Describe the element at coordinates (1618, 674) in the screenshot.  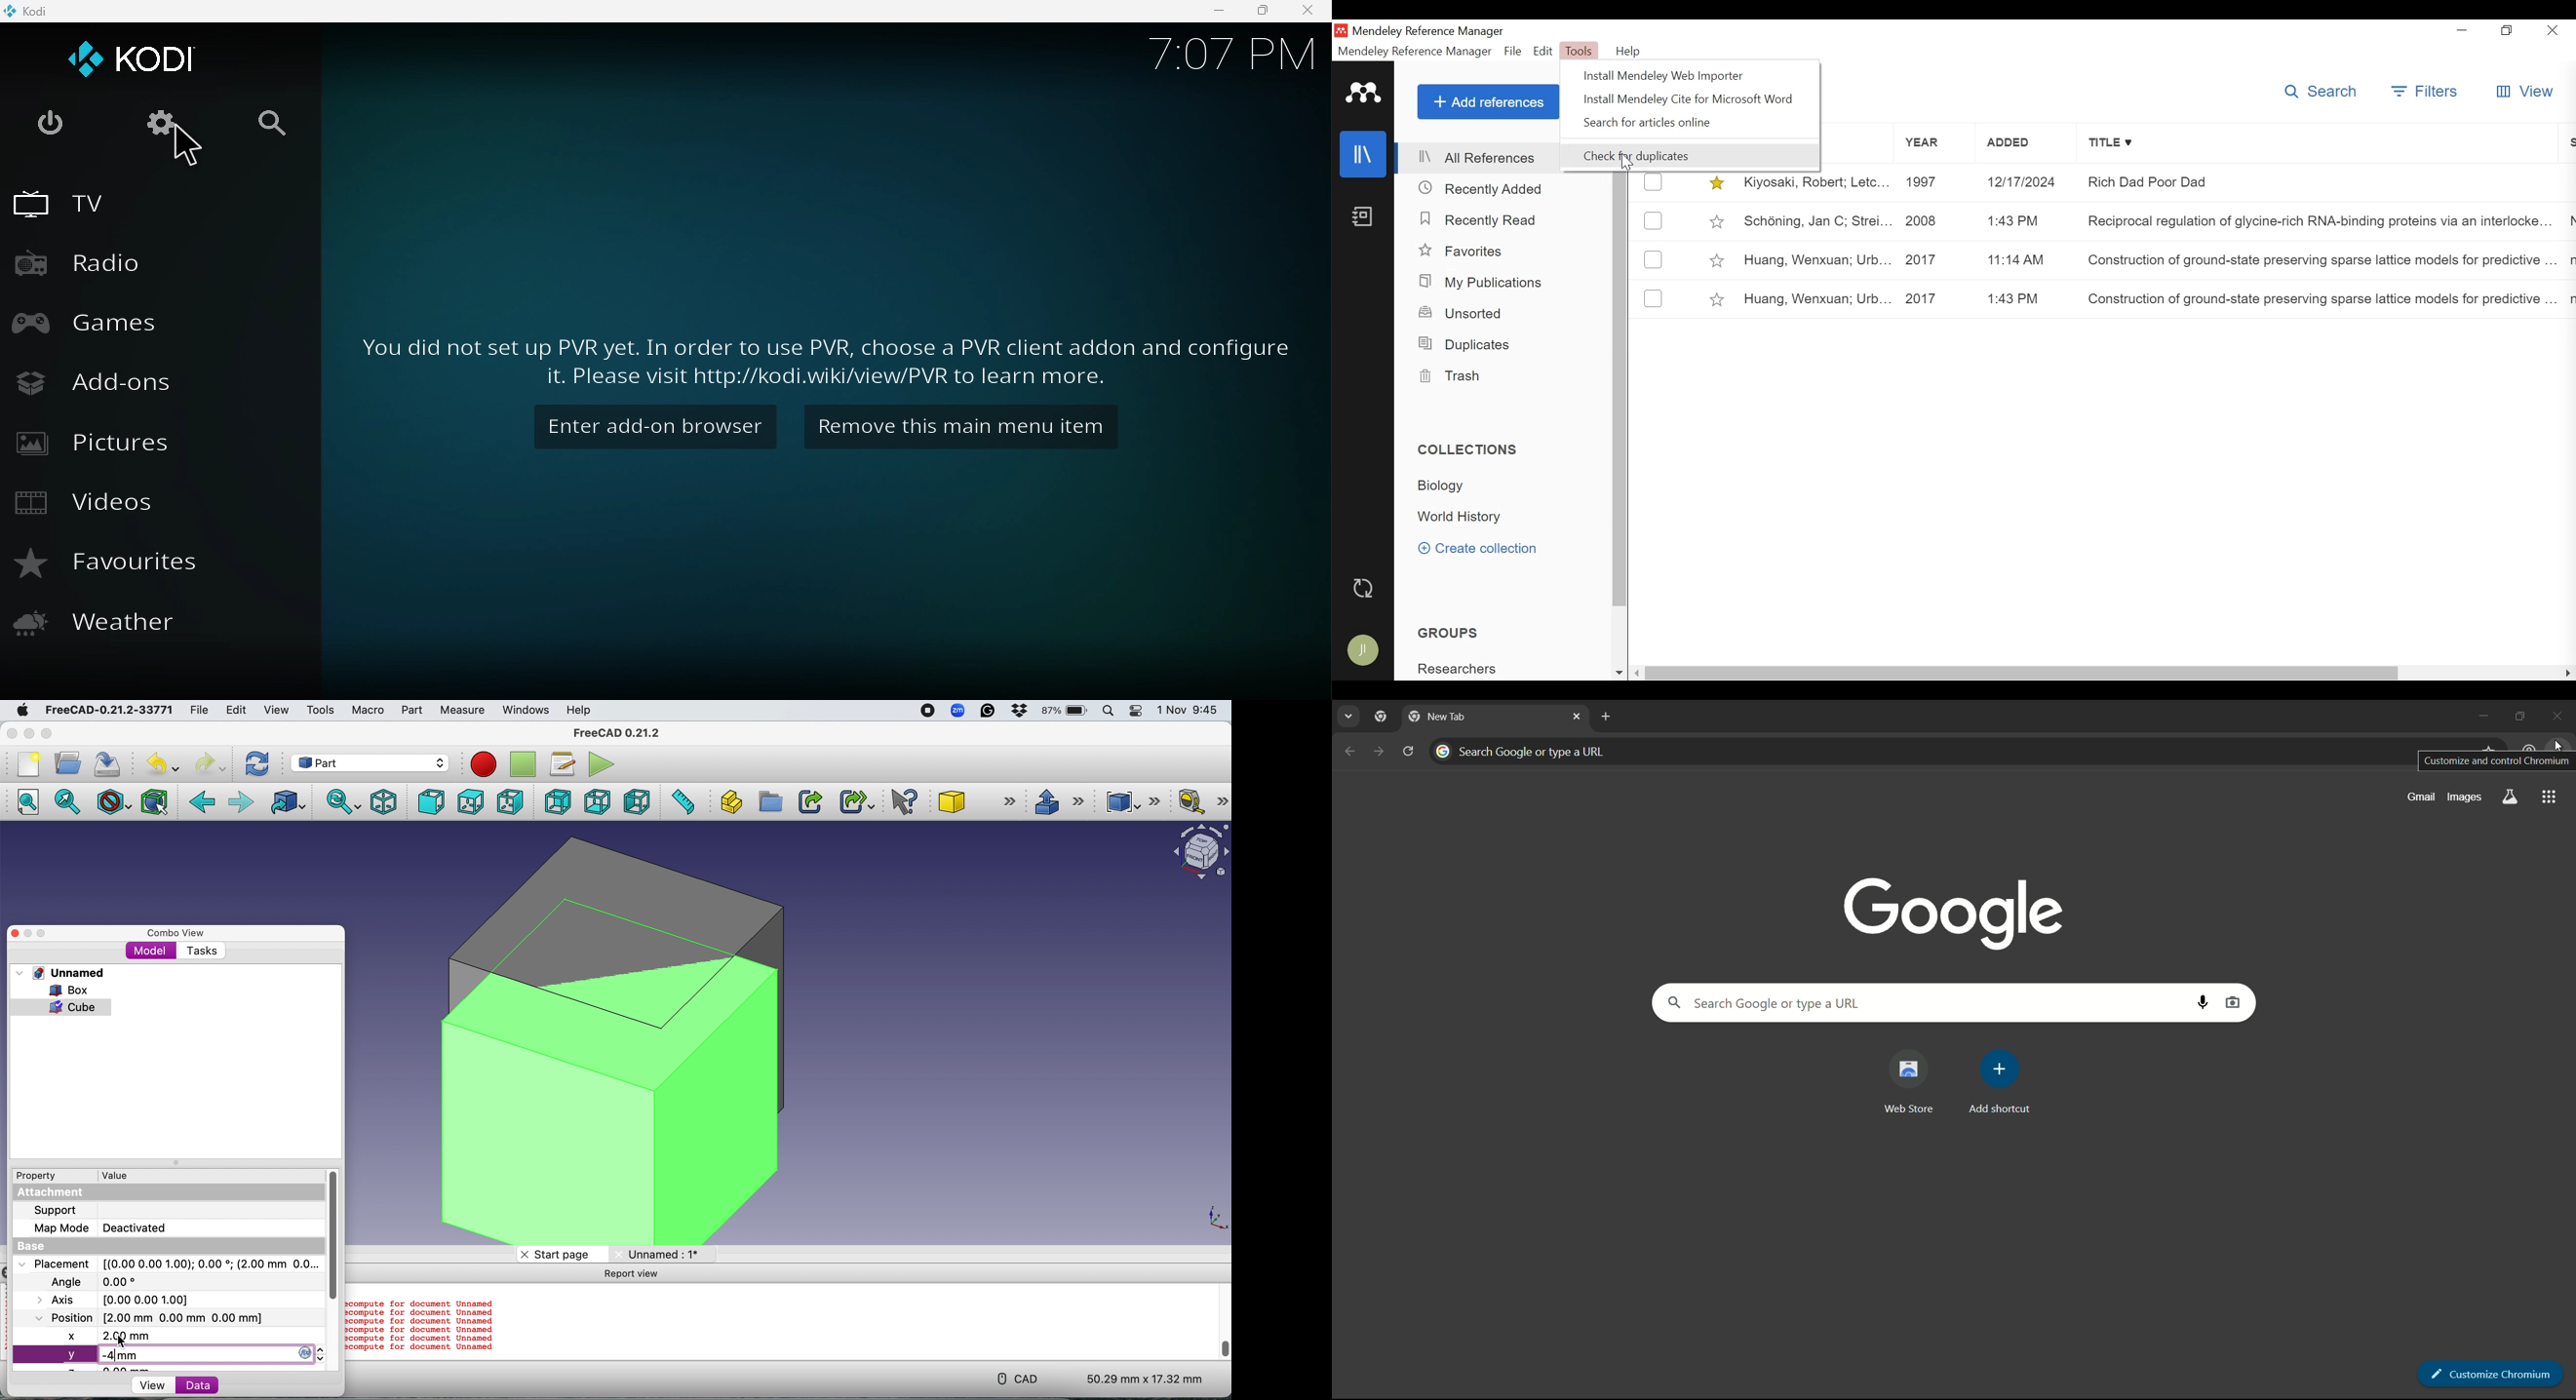
I see `Scroll down` at that location.